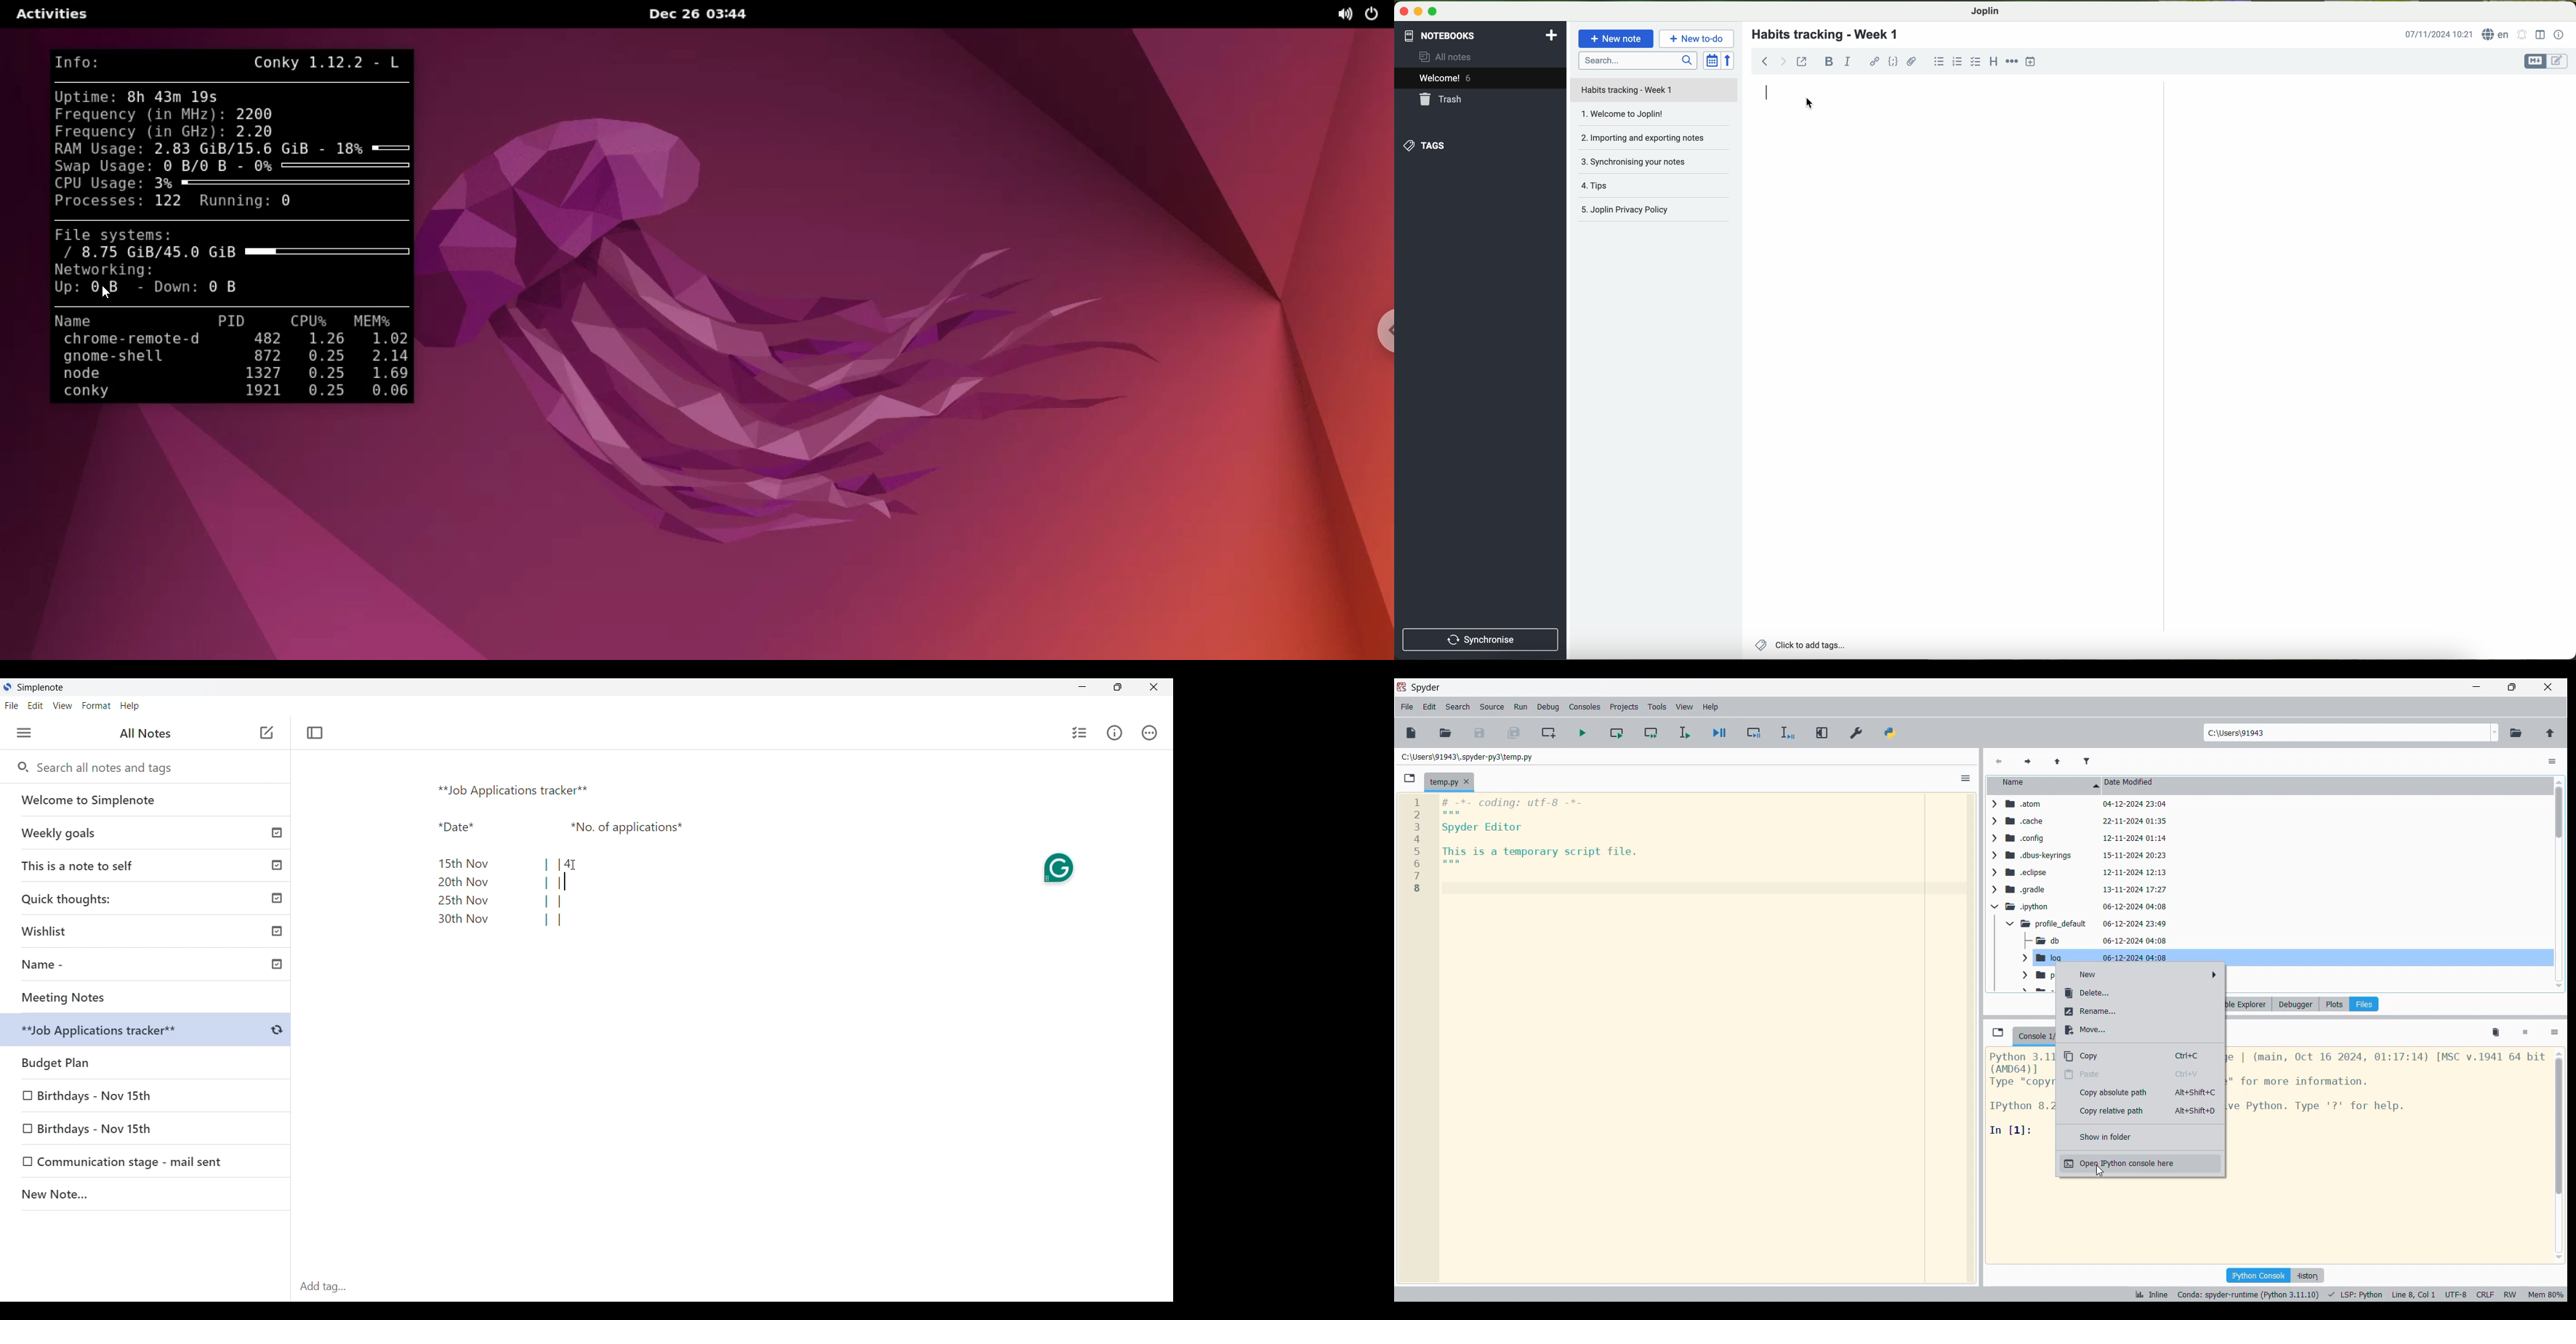 The width and height of the screenshot is (2576, 1344). Describe the element at coordinates (117, 1127) in the screenshot. I see `Birthdays - Nov 15th` at that location.